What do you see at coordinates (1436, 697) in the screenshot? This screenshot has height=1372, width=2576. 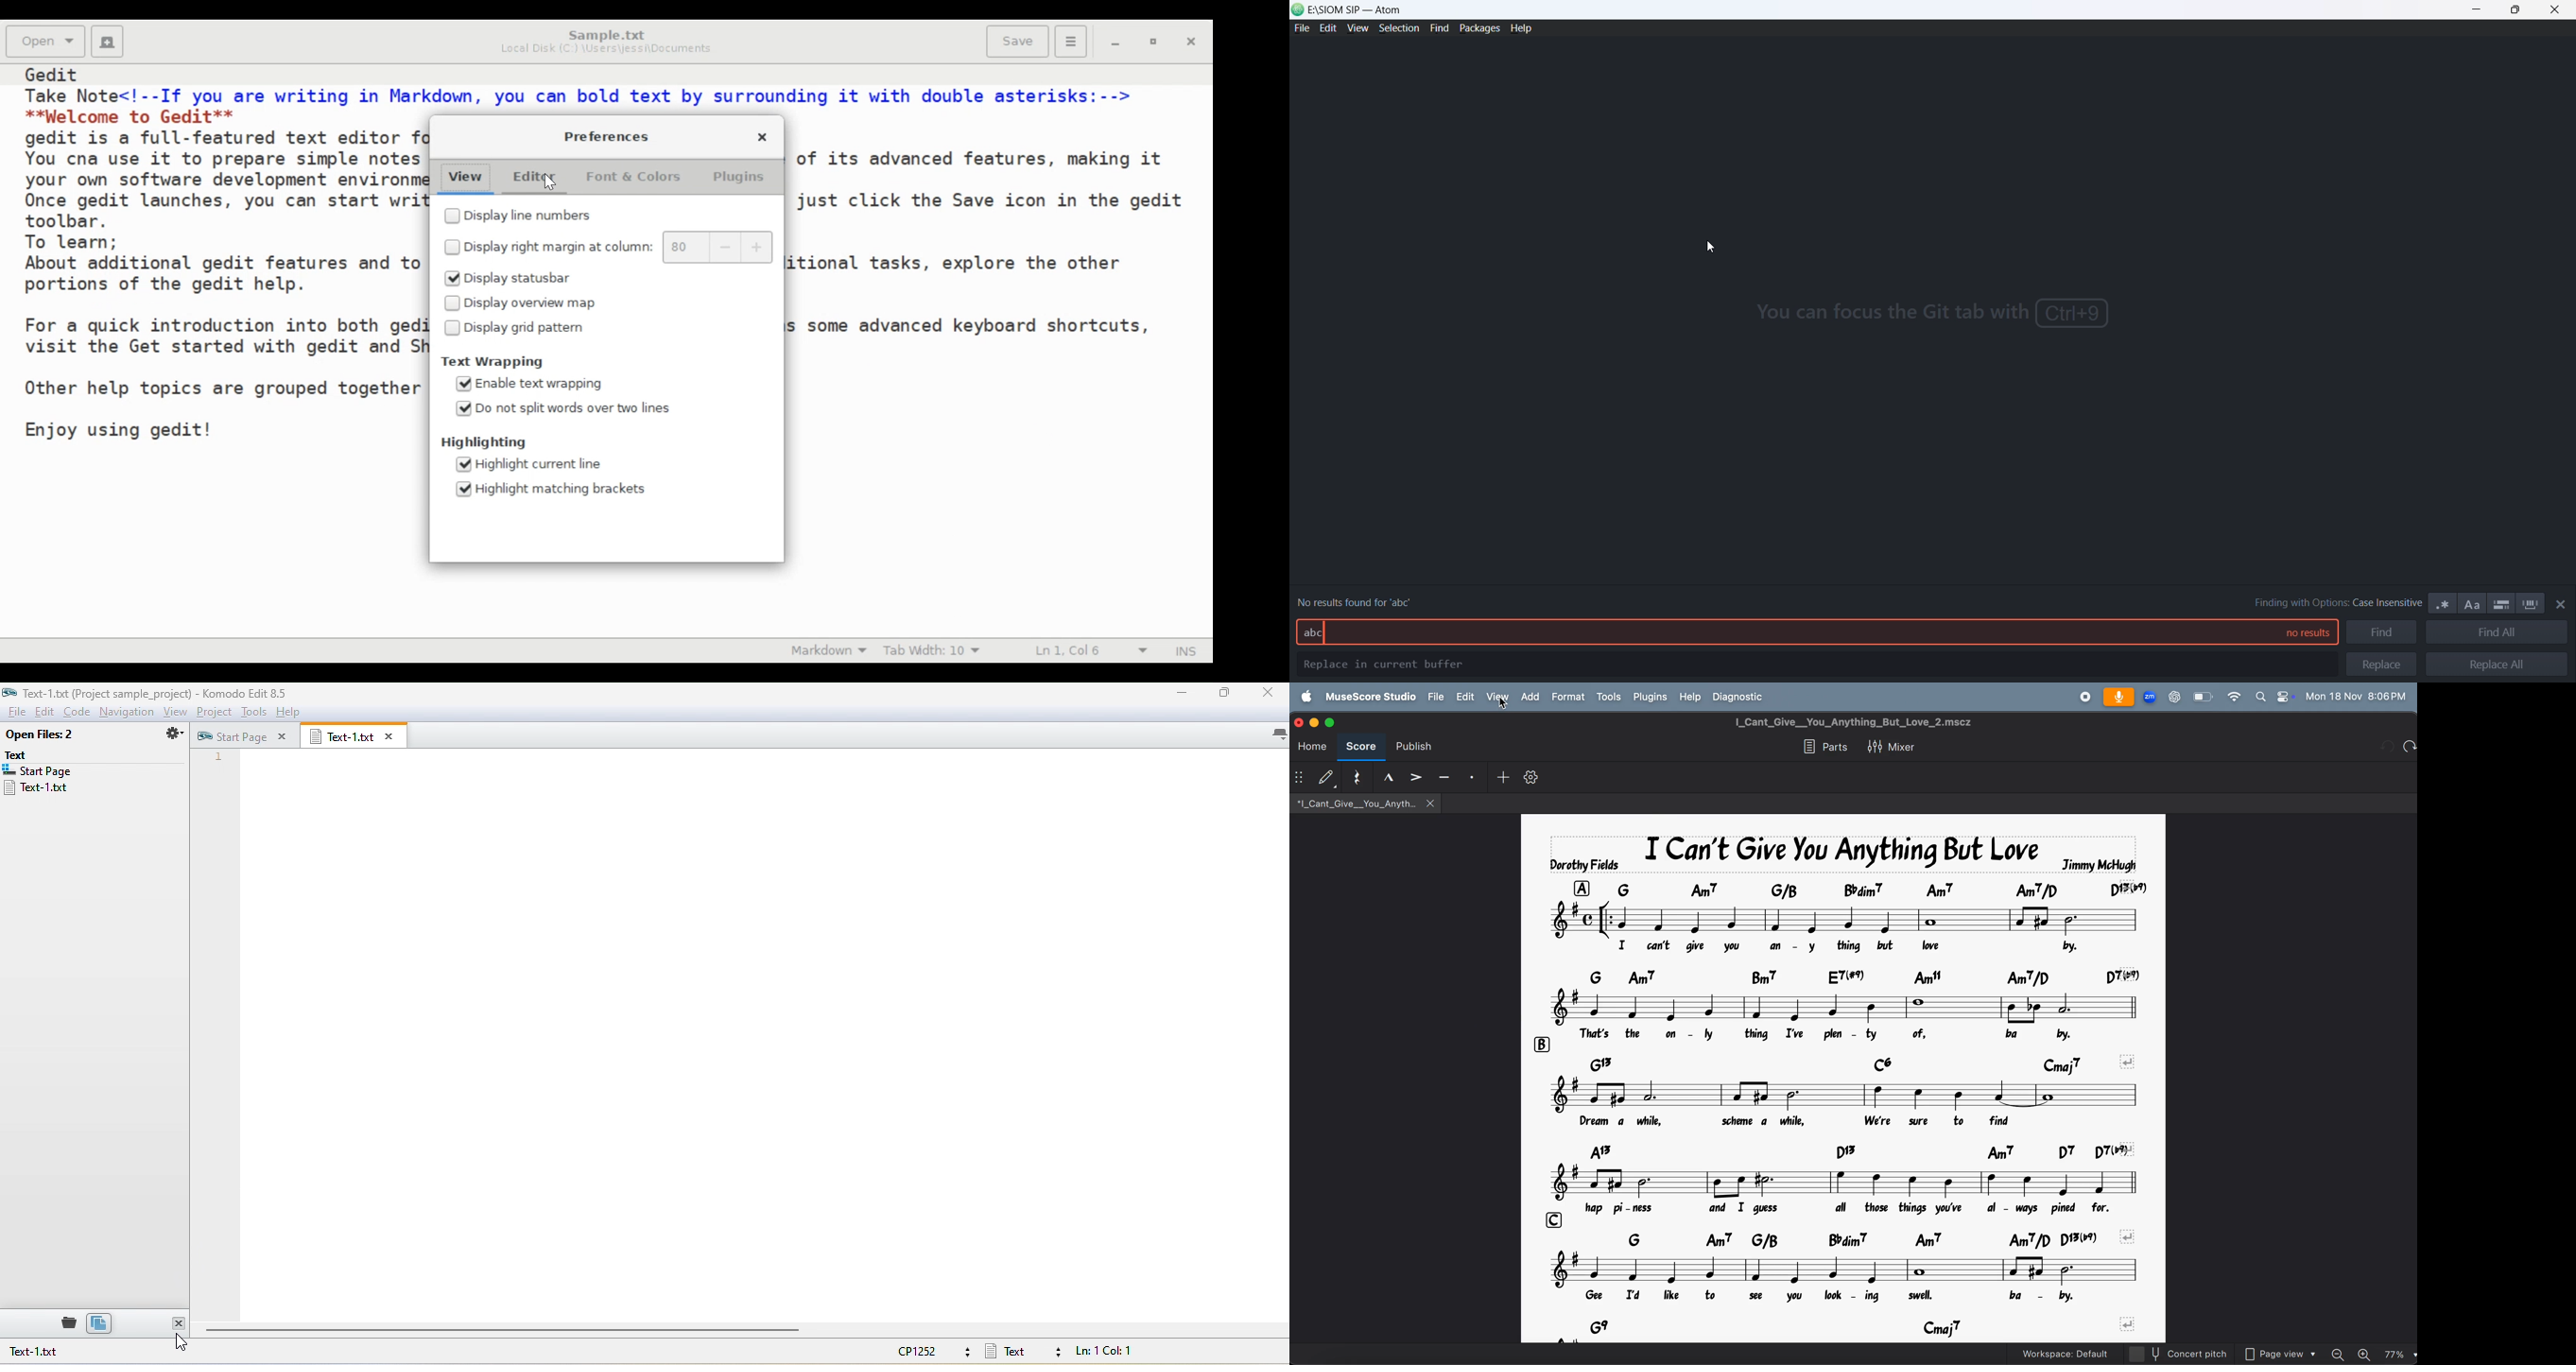 I see `file` at bounding box center [1436, 697].